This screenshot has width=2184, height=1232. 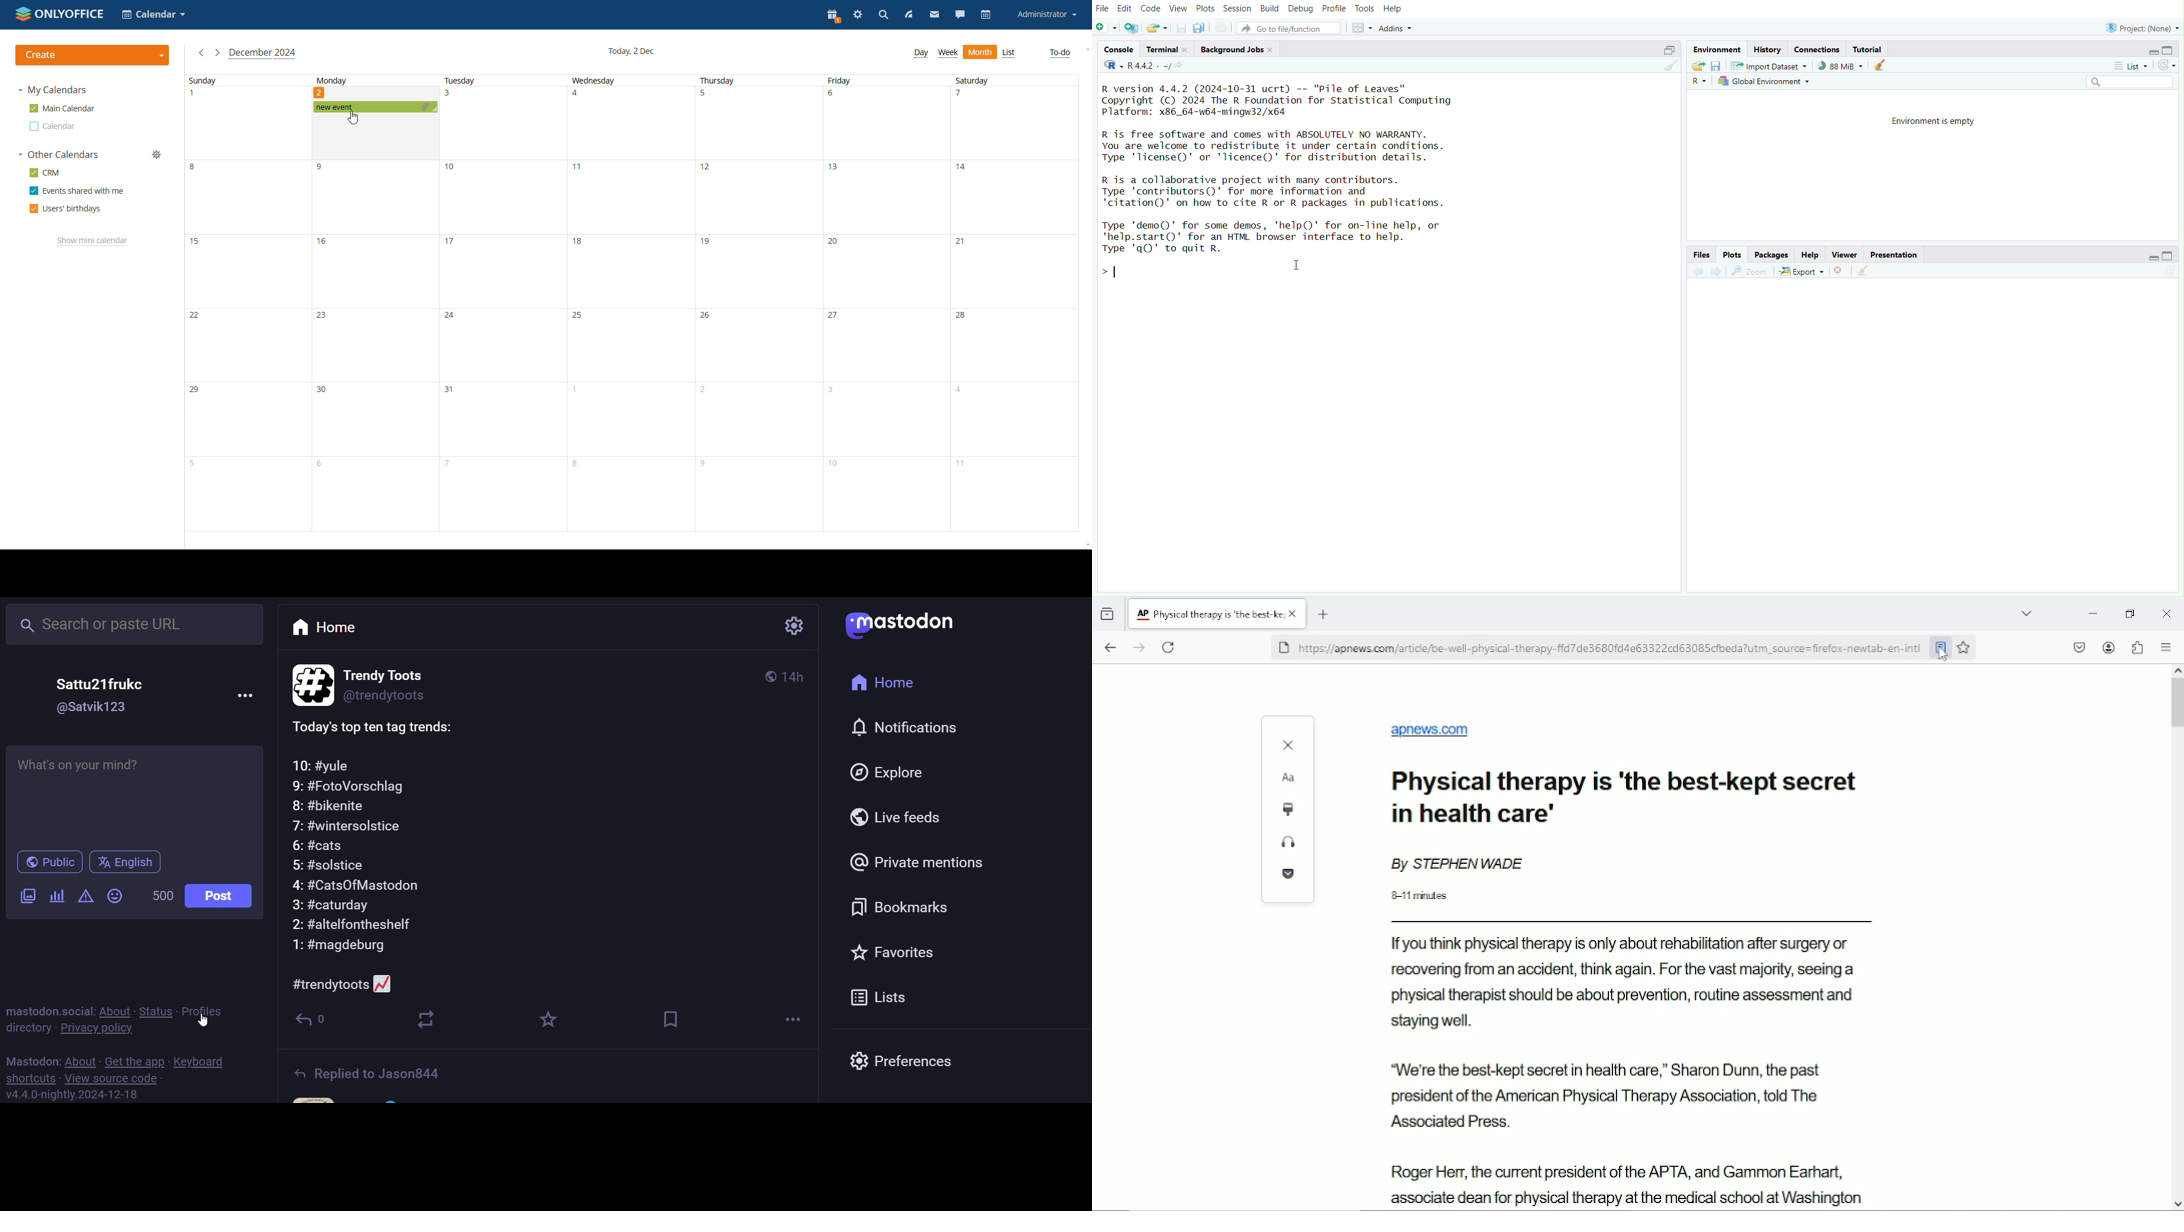 I want to click on post, so click(x=223, y=899).